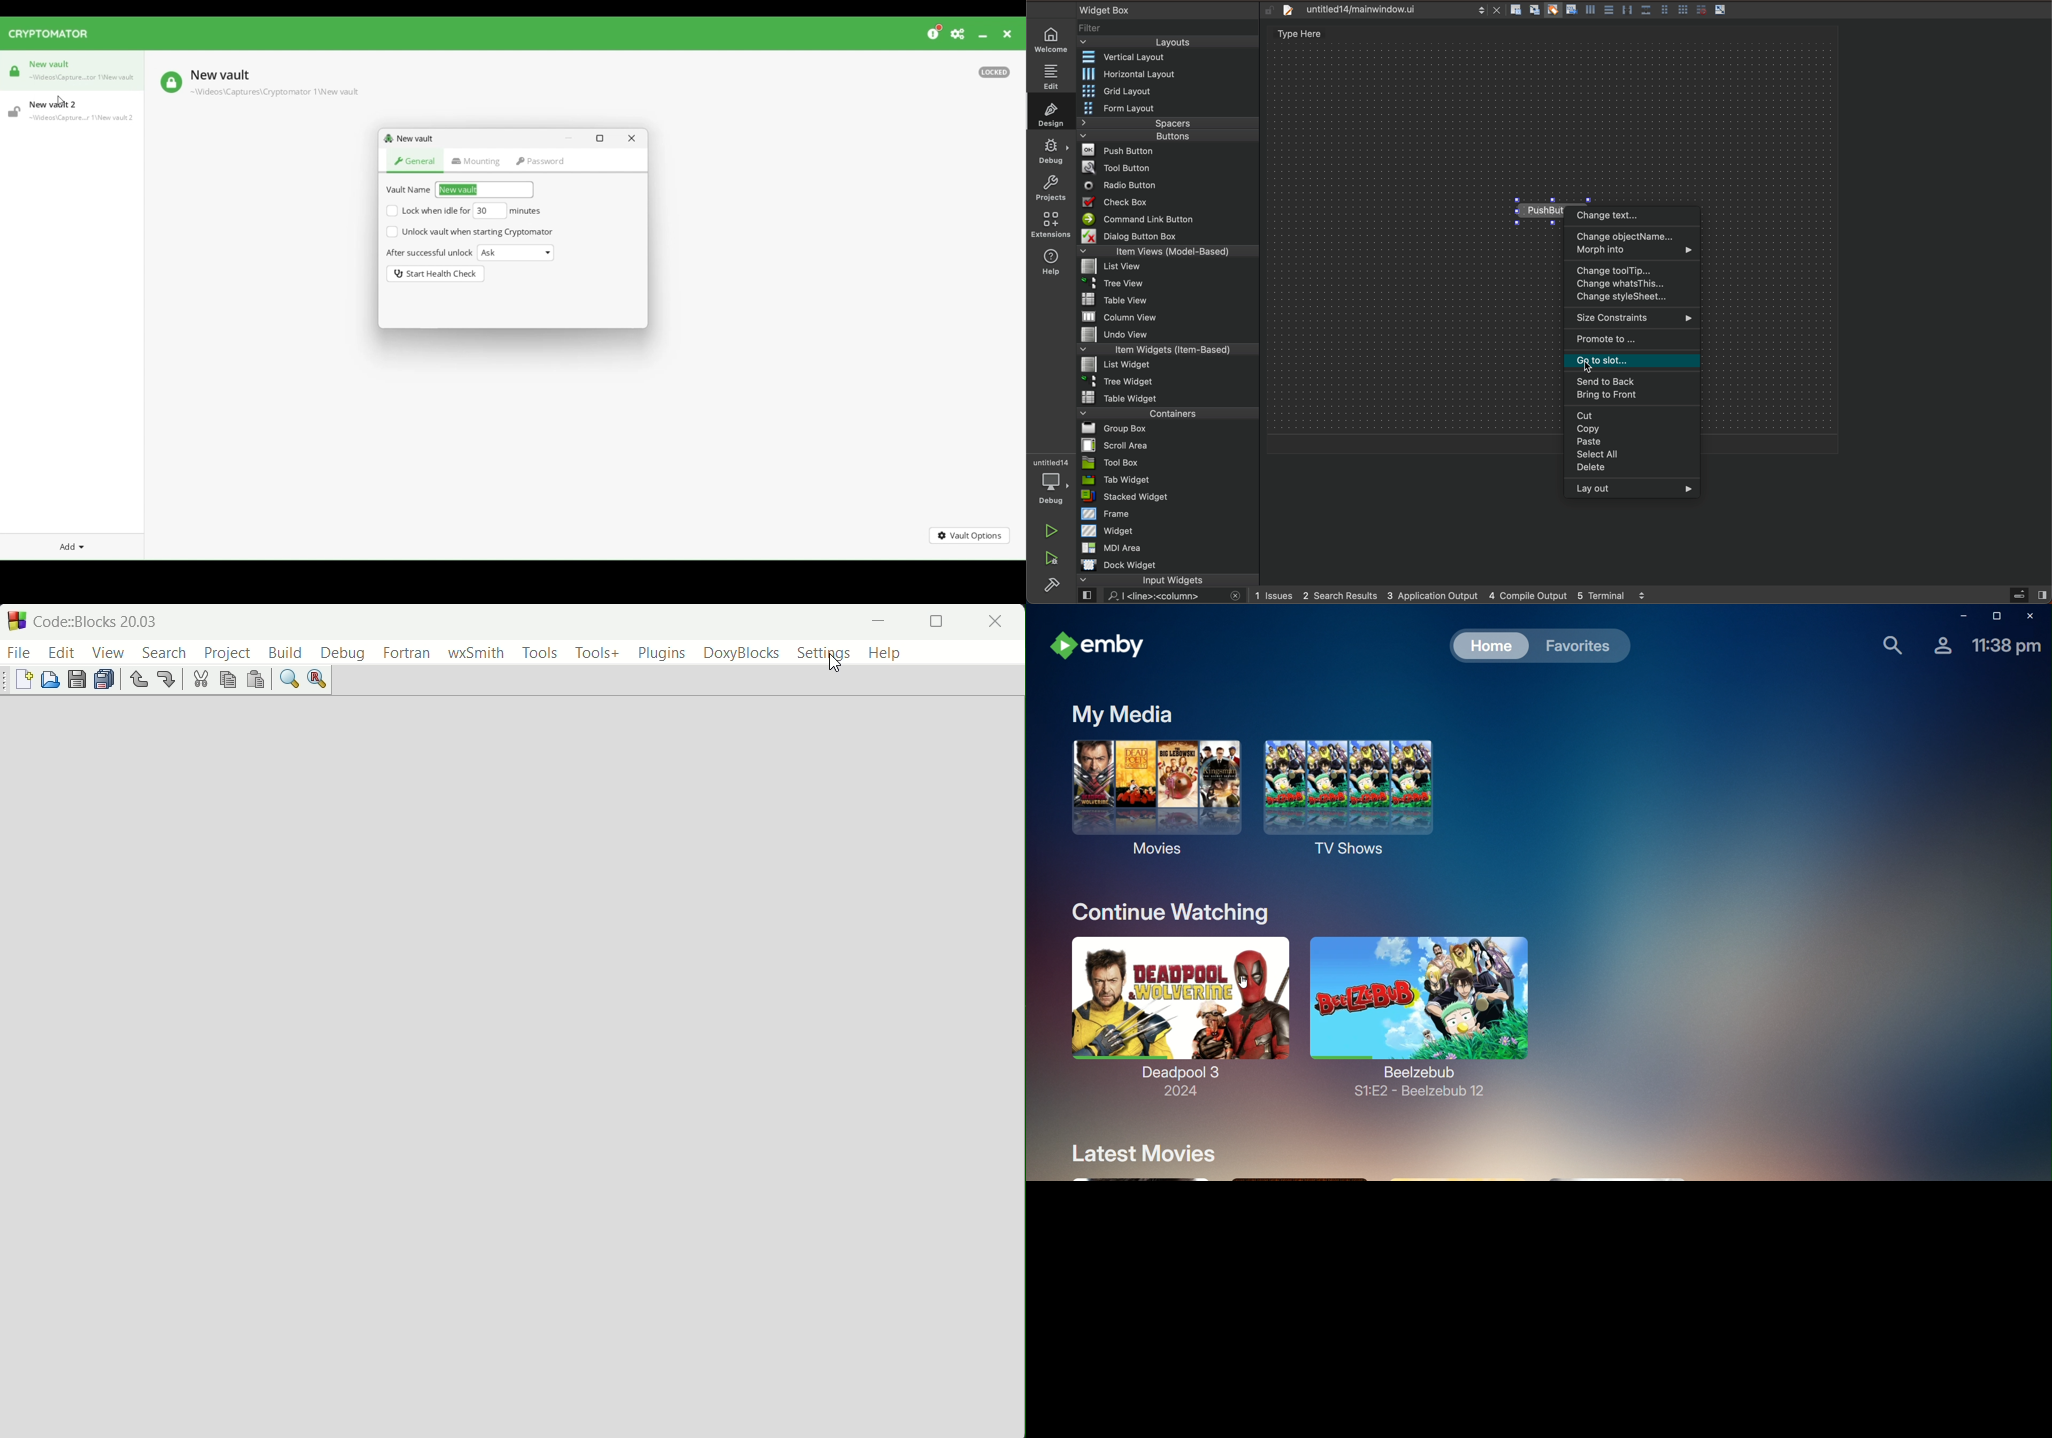 This screenshot has width=2072, height=1456. What do you see at coordinates (1052, 41) in the screenshot?
I see `WELCOME` at bounding box center [1052, 41].